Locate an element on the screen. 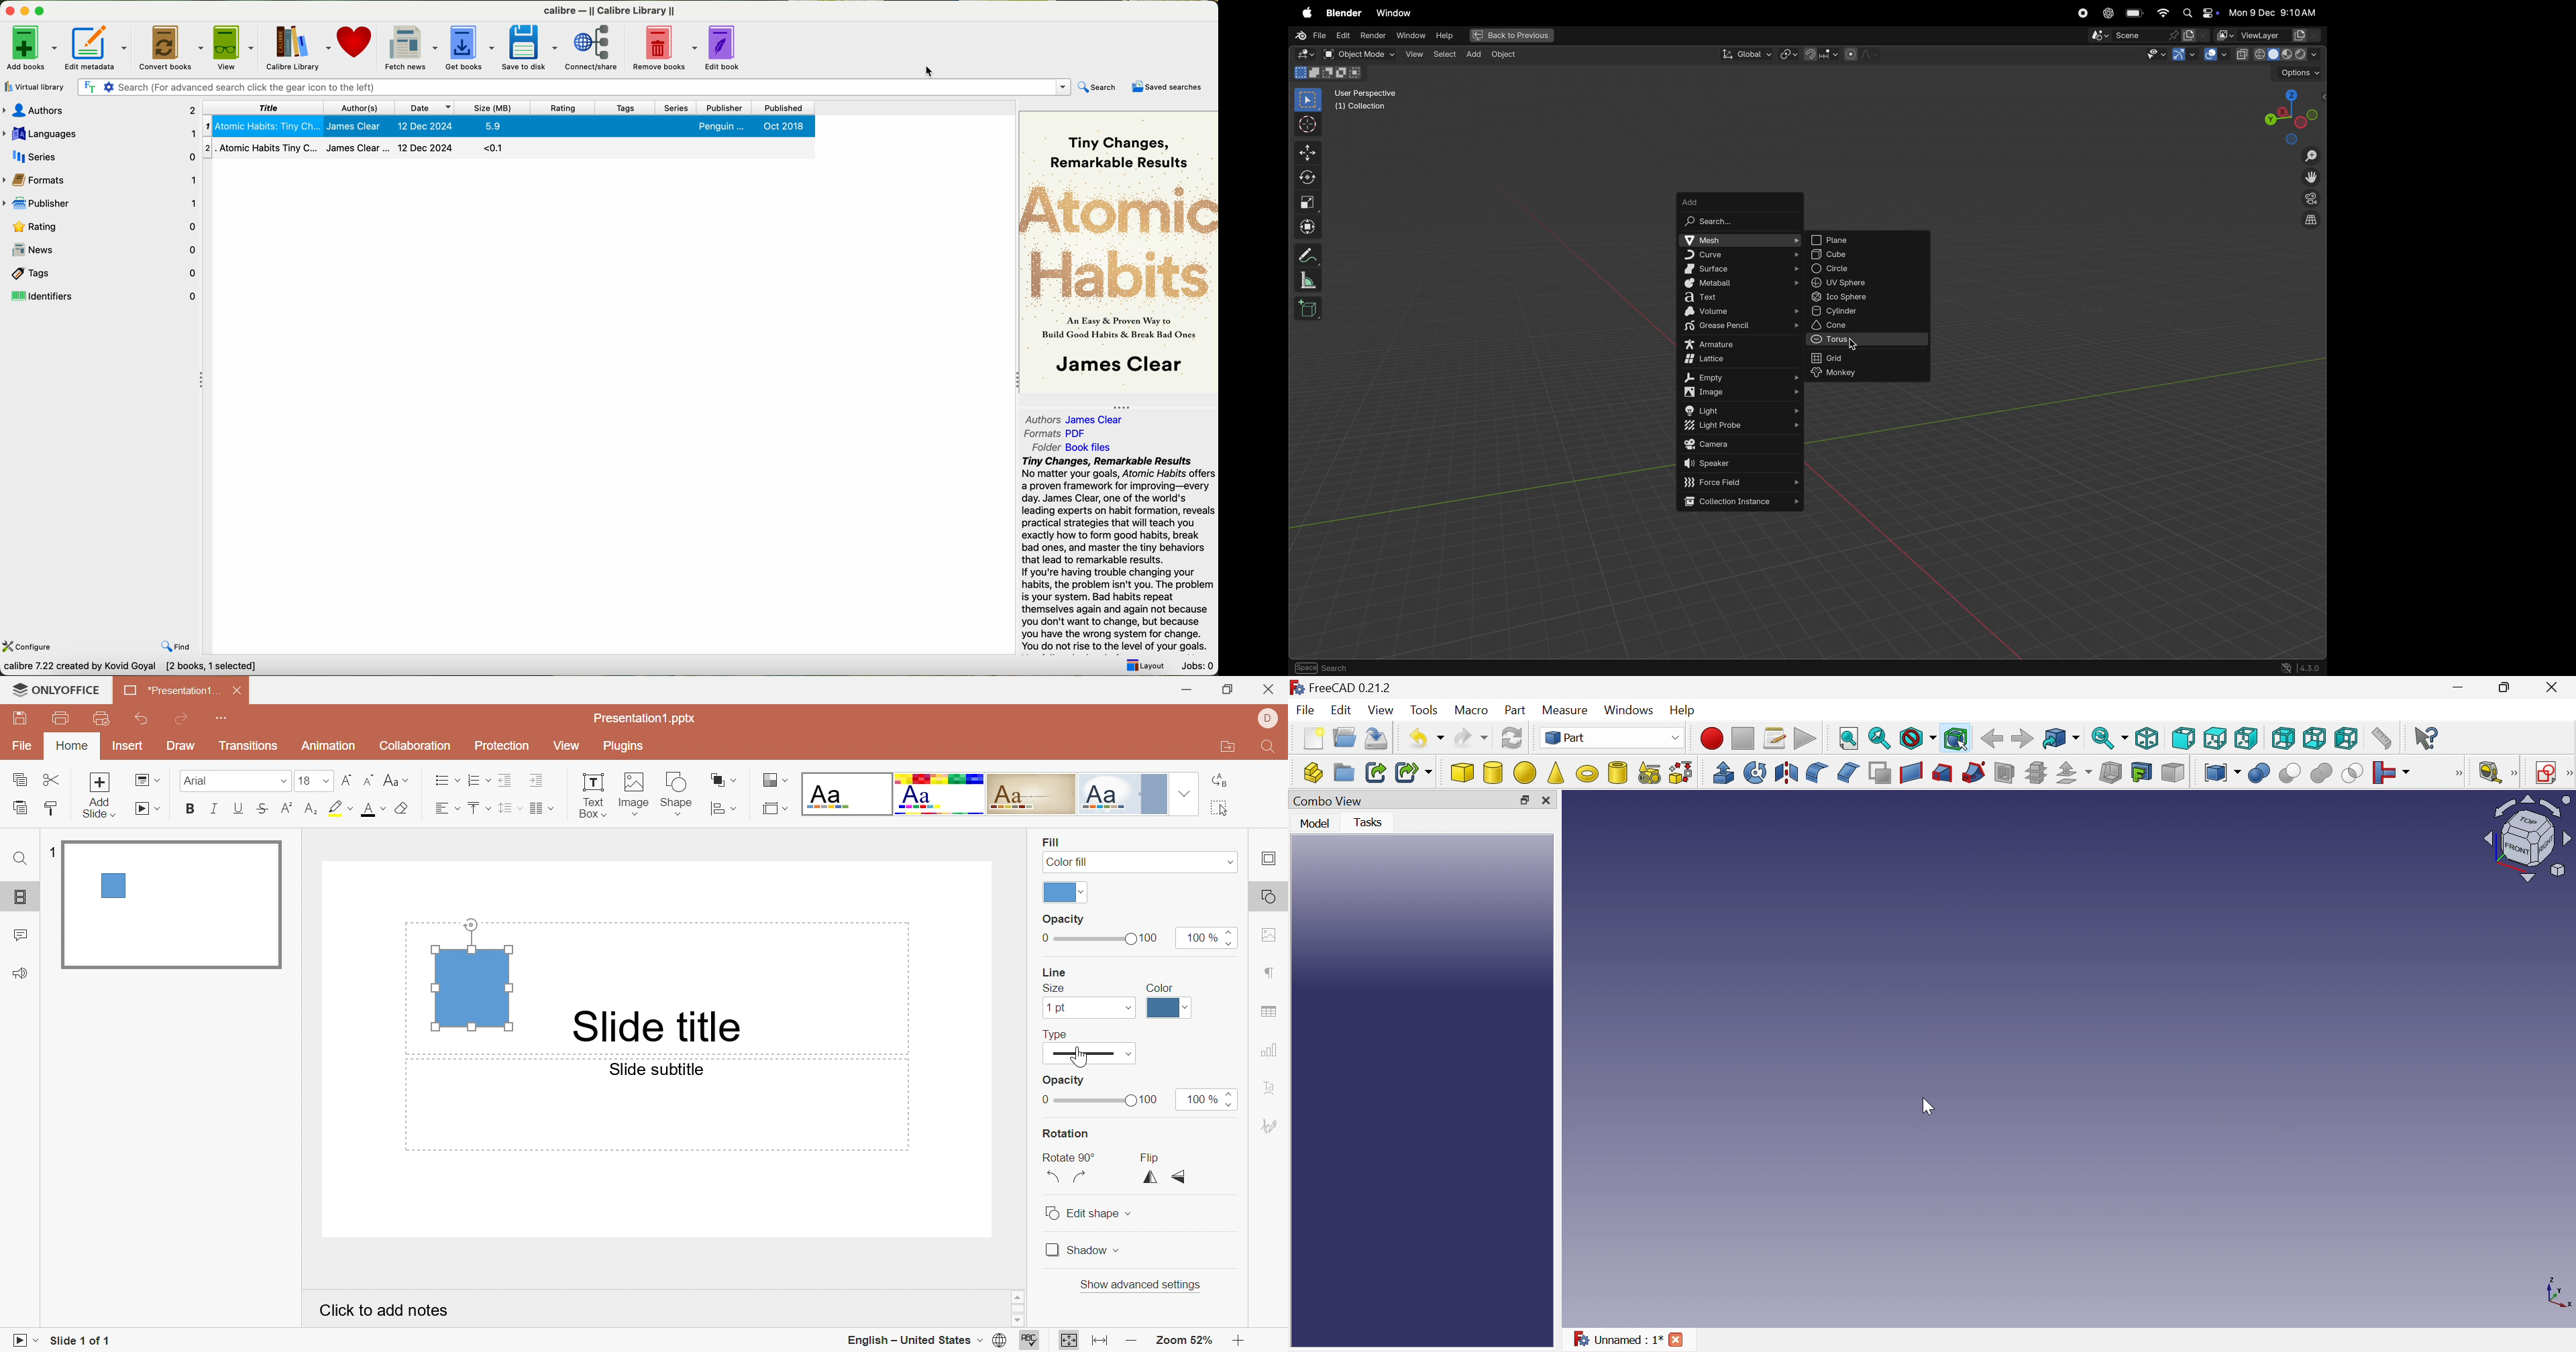 The image size is (2576, 1372). Fit selection is located at coordinates (1880, 739).